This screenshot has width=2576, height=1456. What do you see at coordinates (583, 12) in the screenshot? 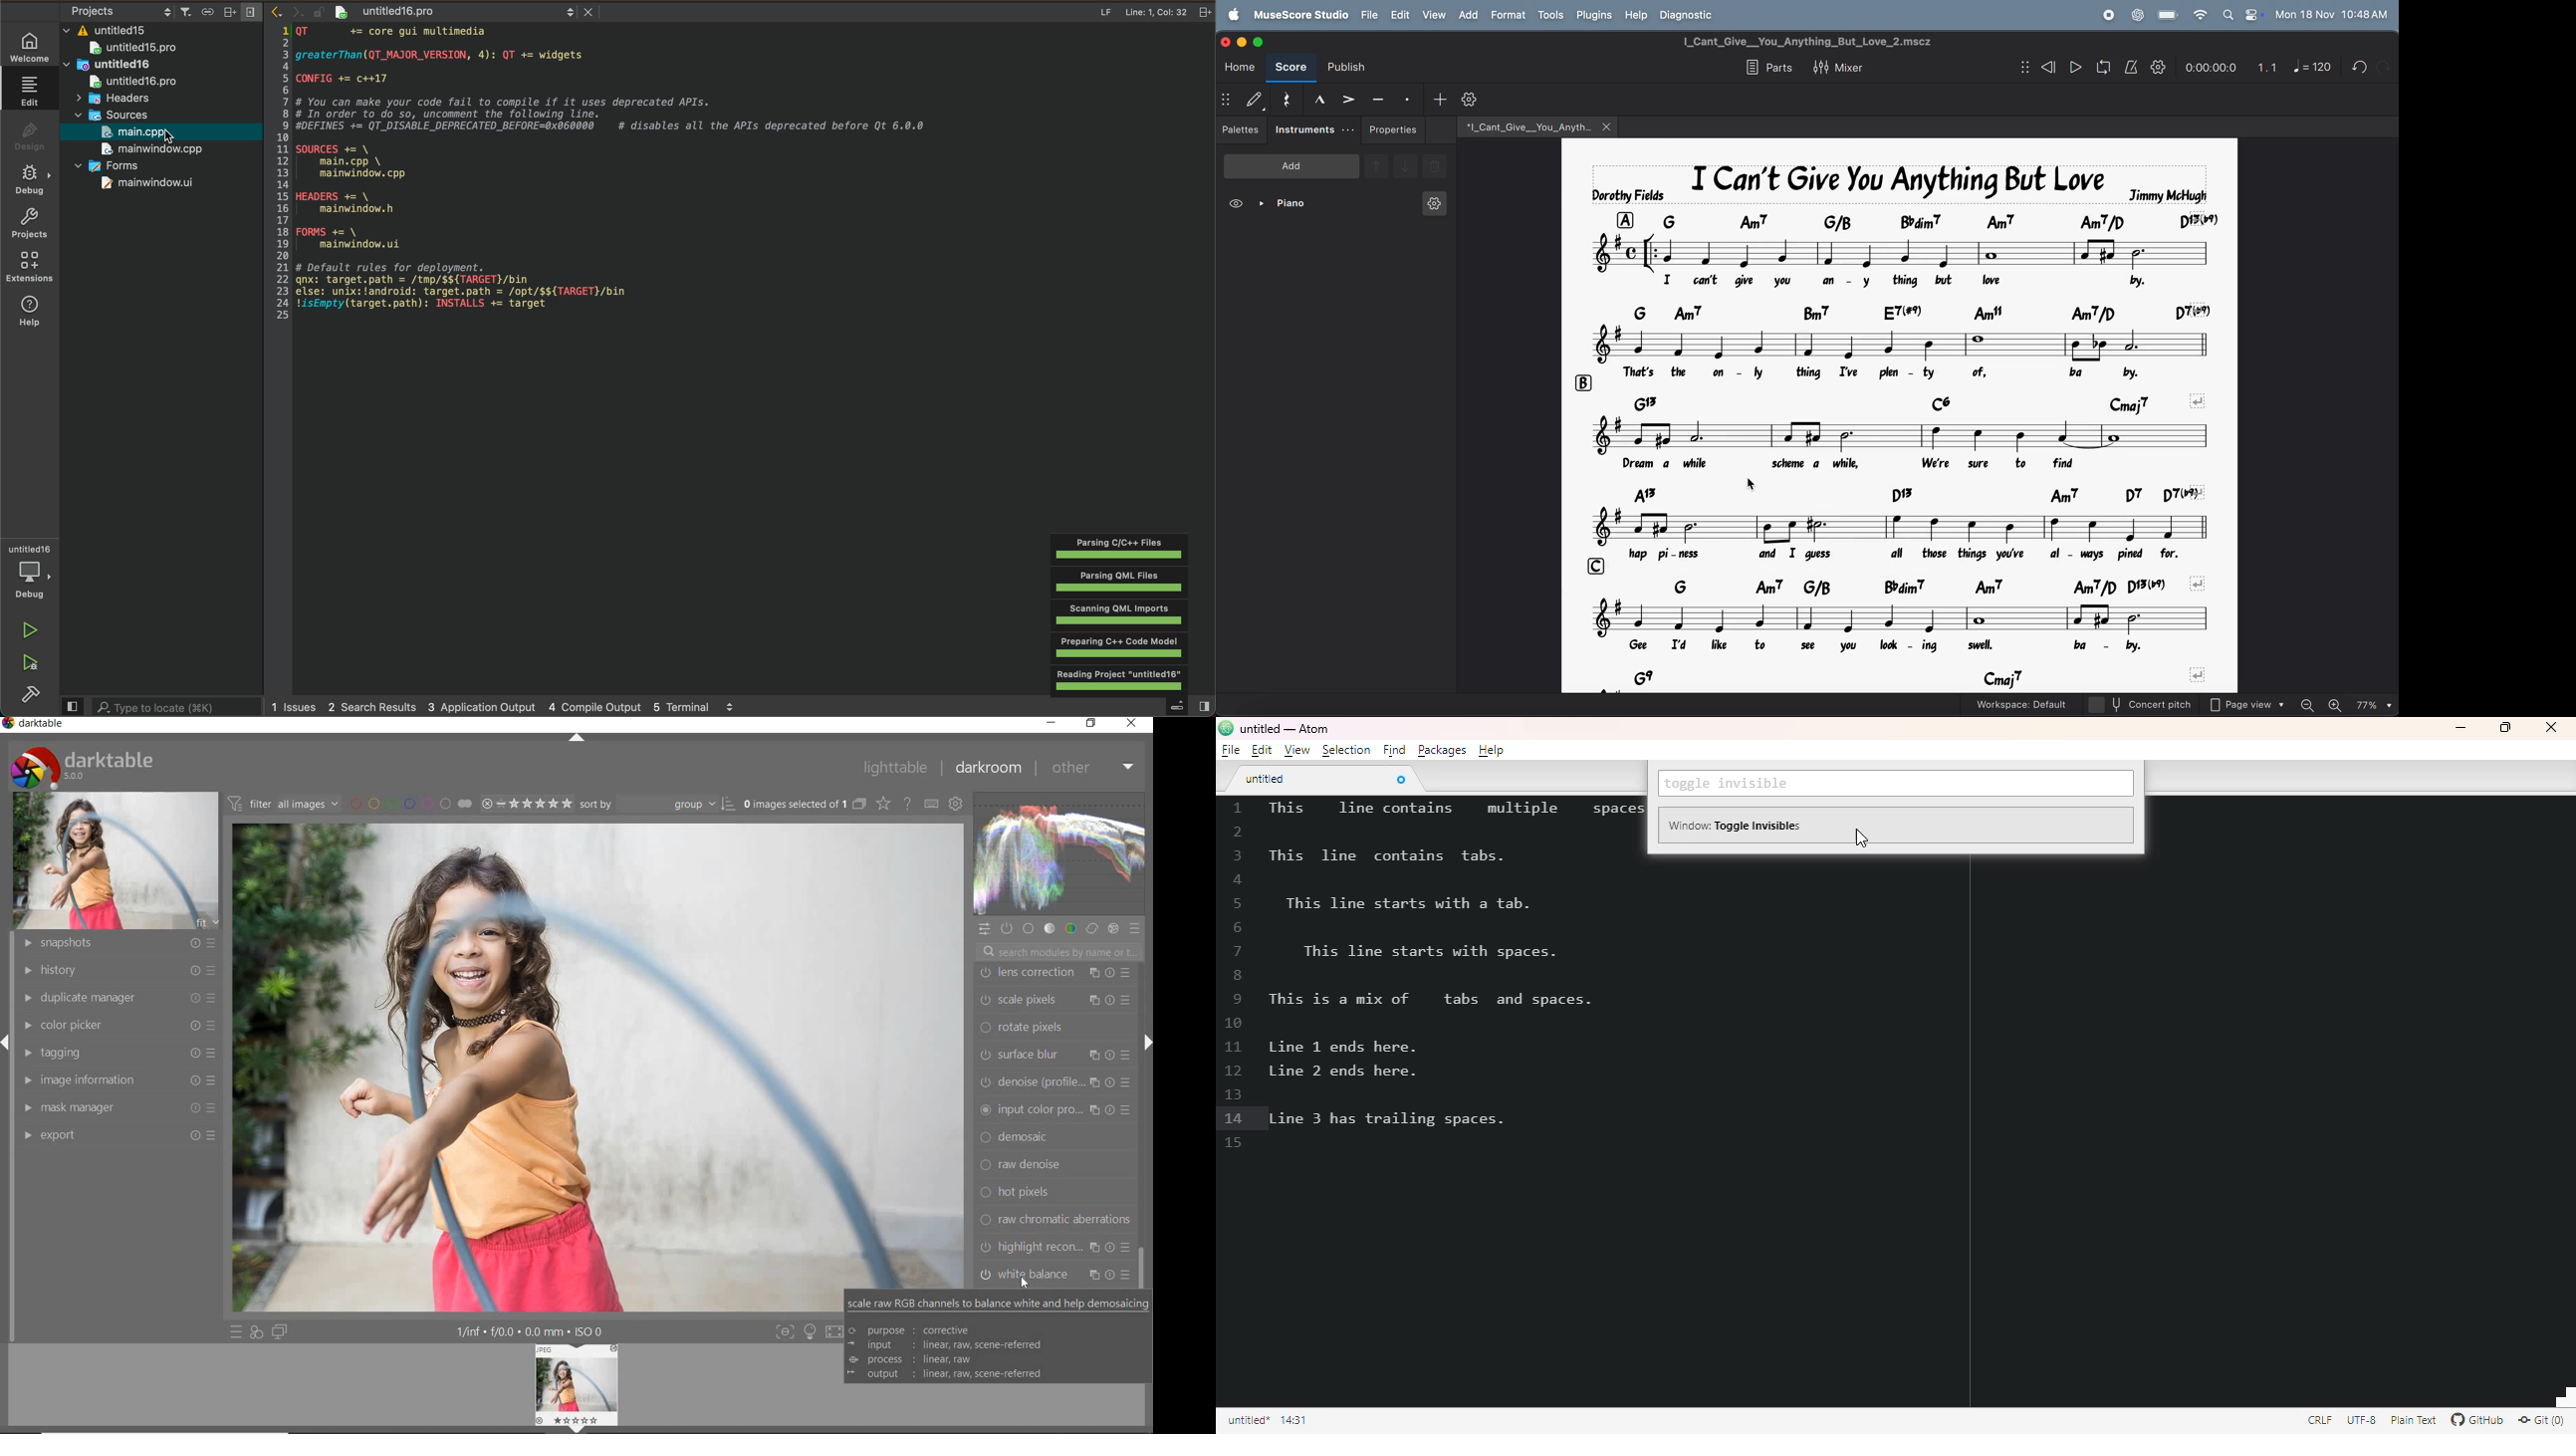
I see `close` at bounding box center [583, 12].